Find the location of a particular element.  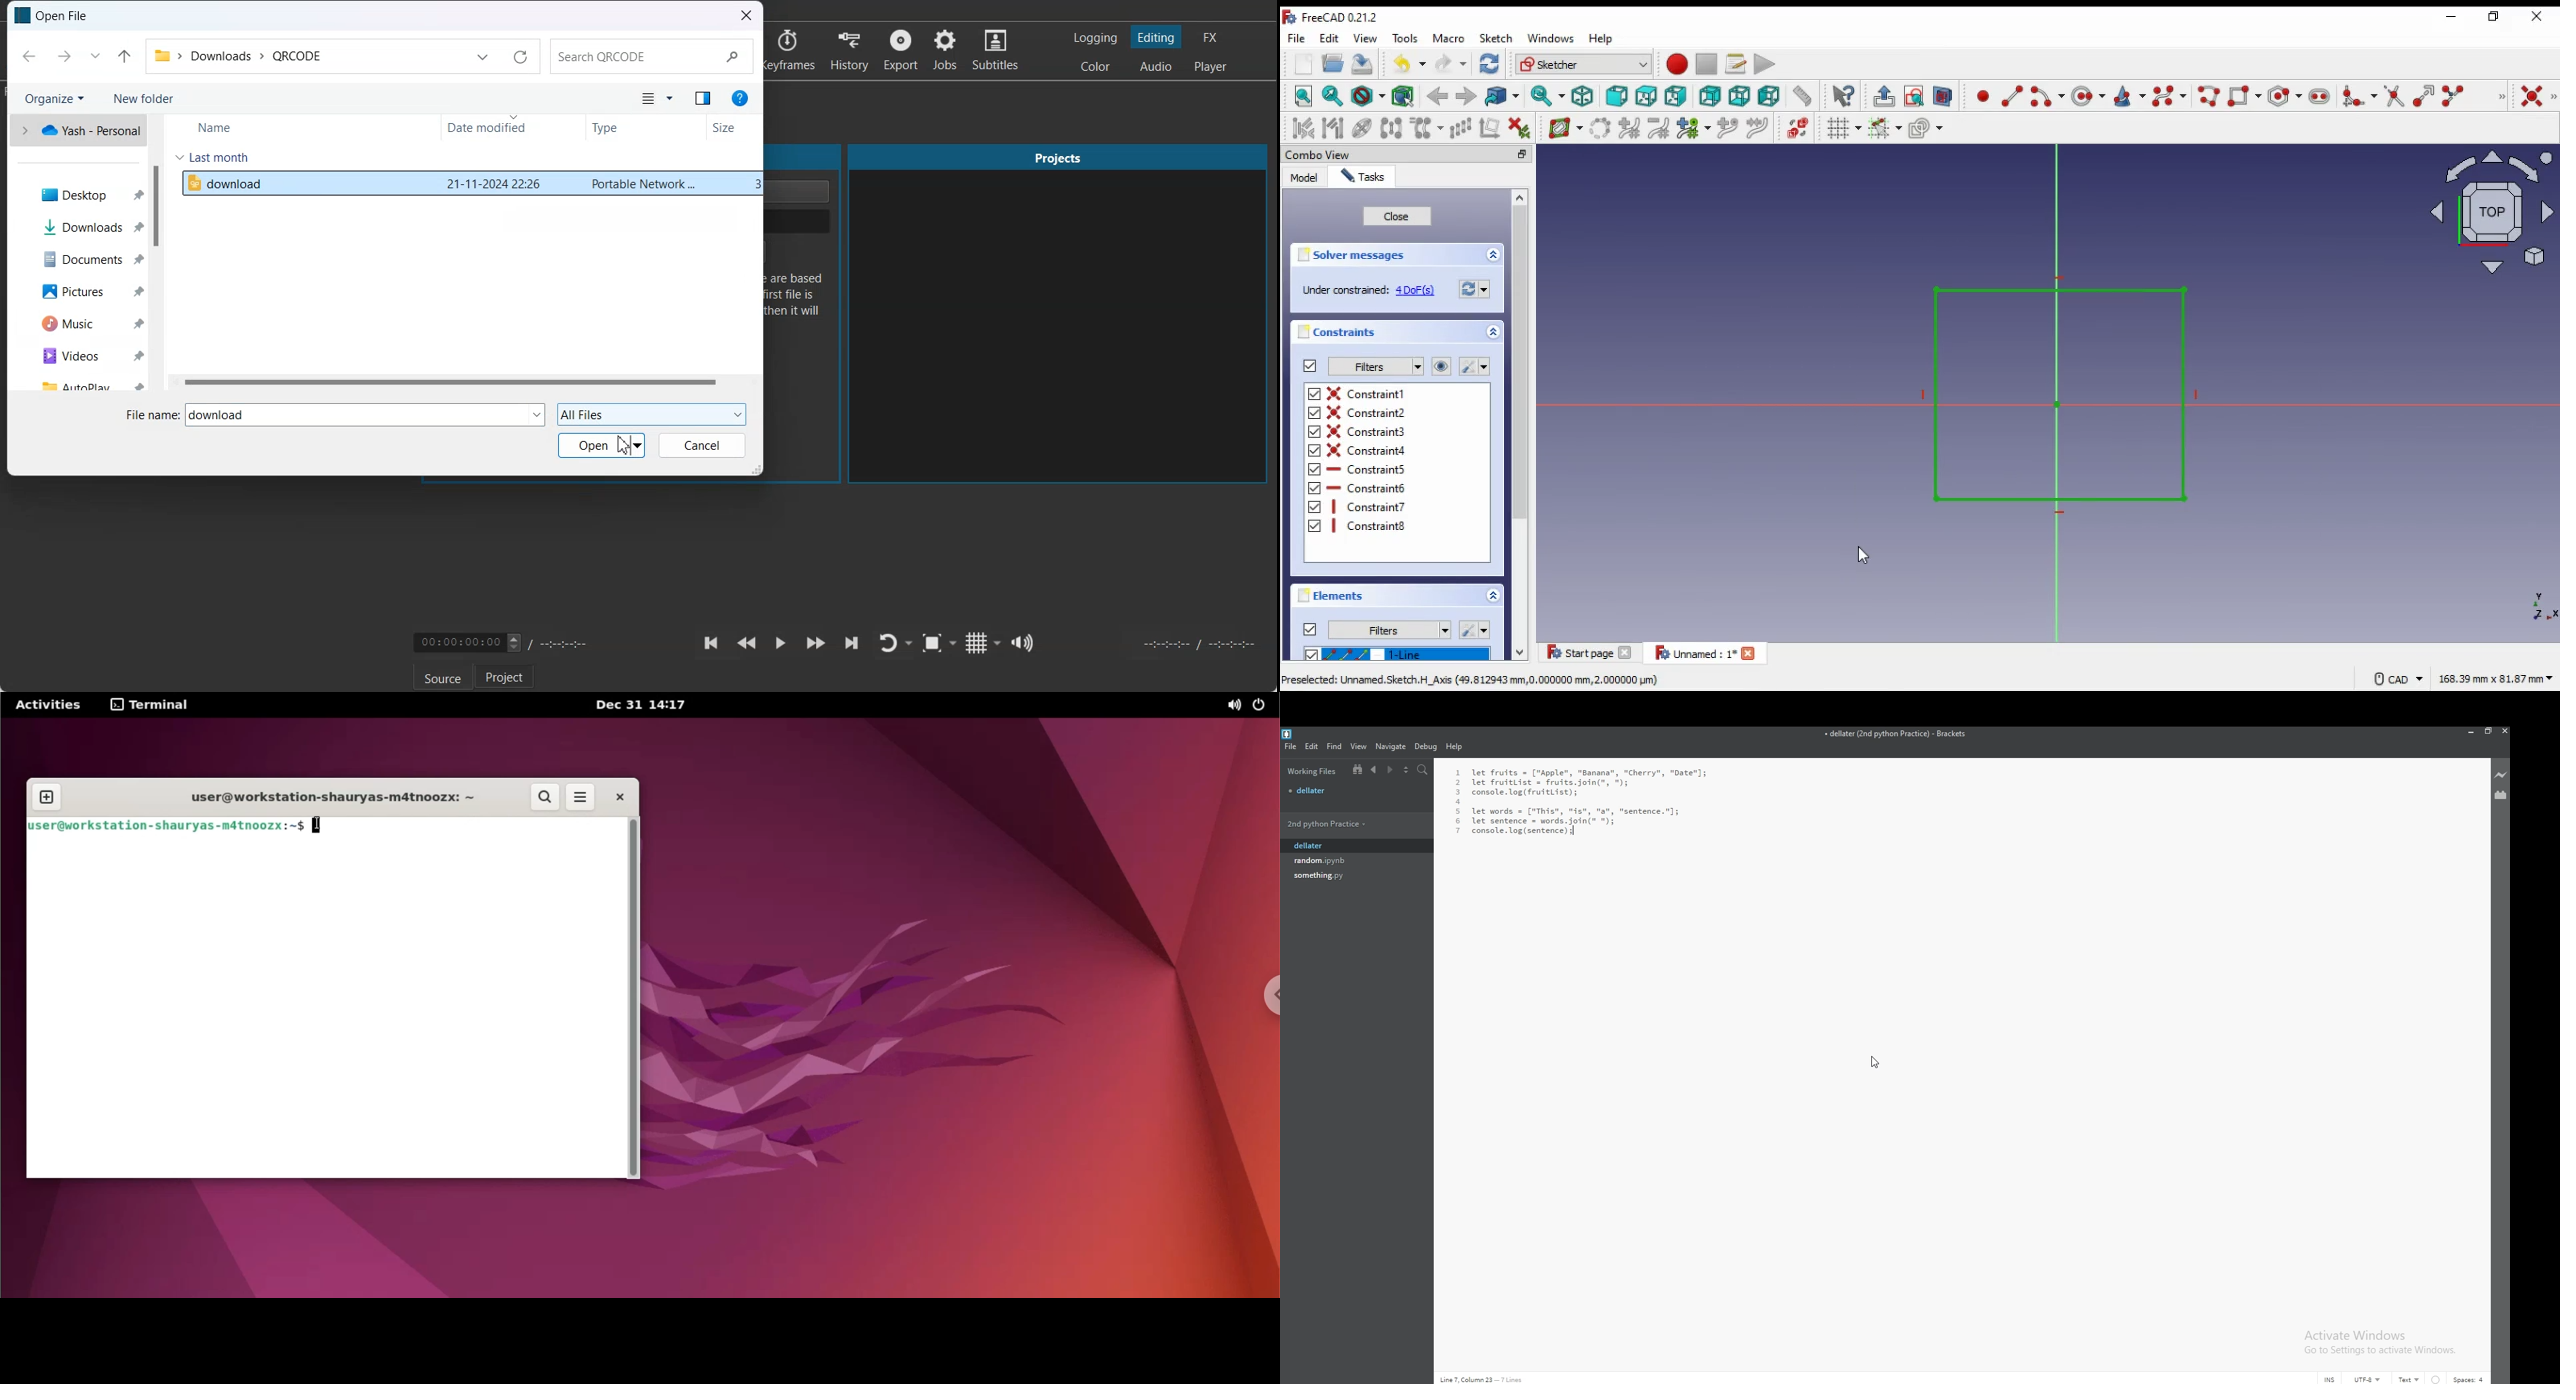

Projects is located at coordinates (1058, 312).